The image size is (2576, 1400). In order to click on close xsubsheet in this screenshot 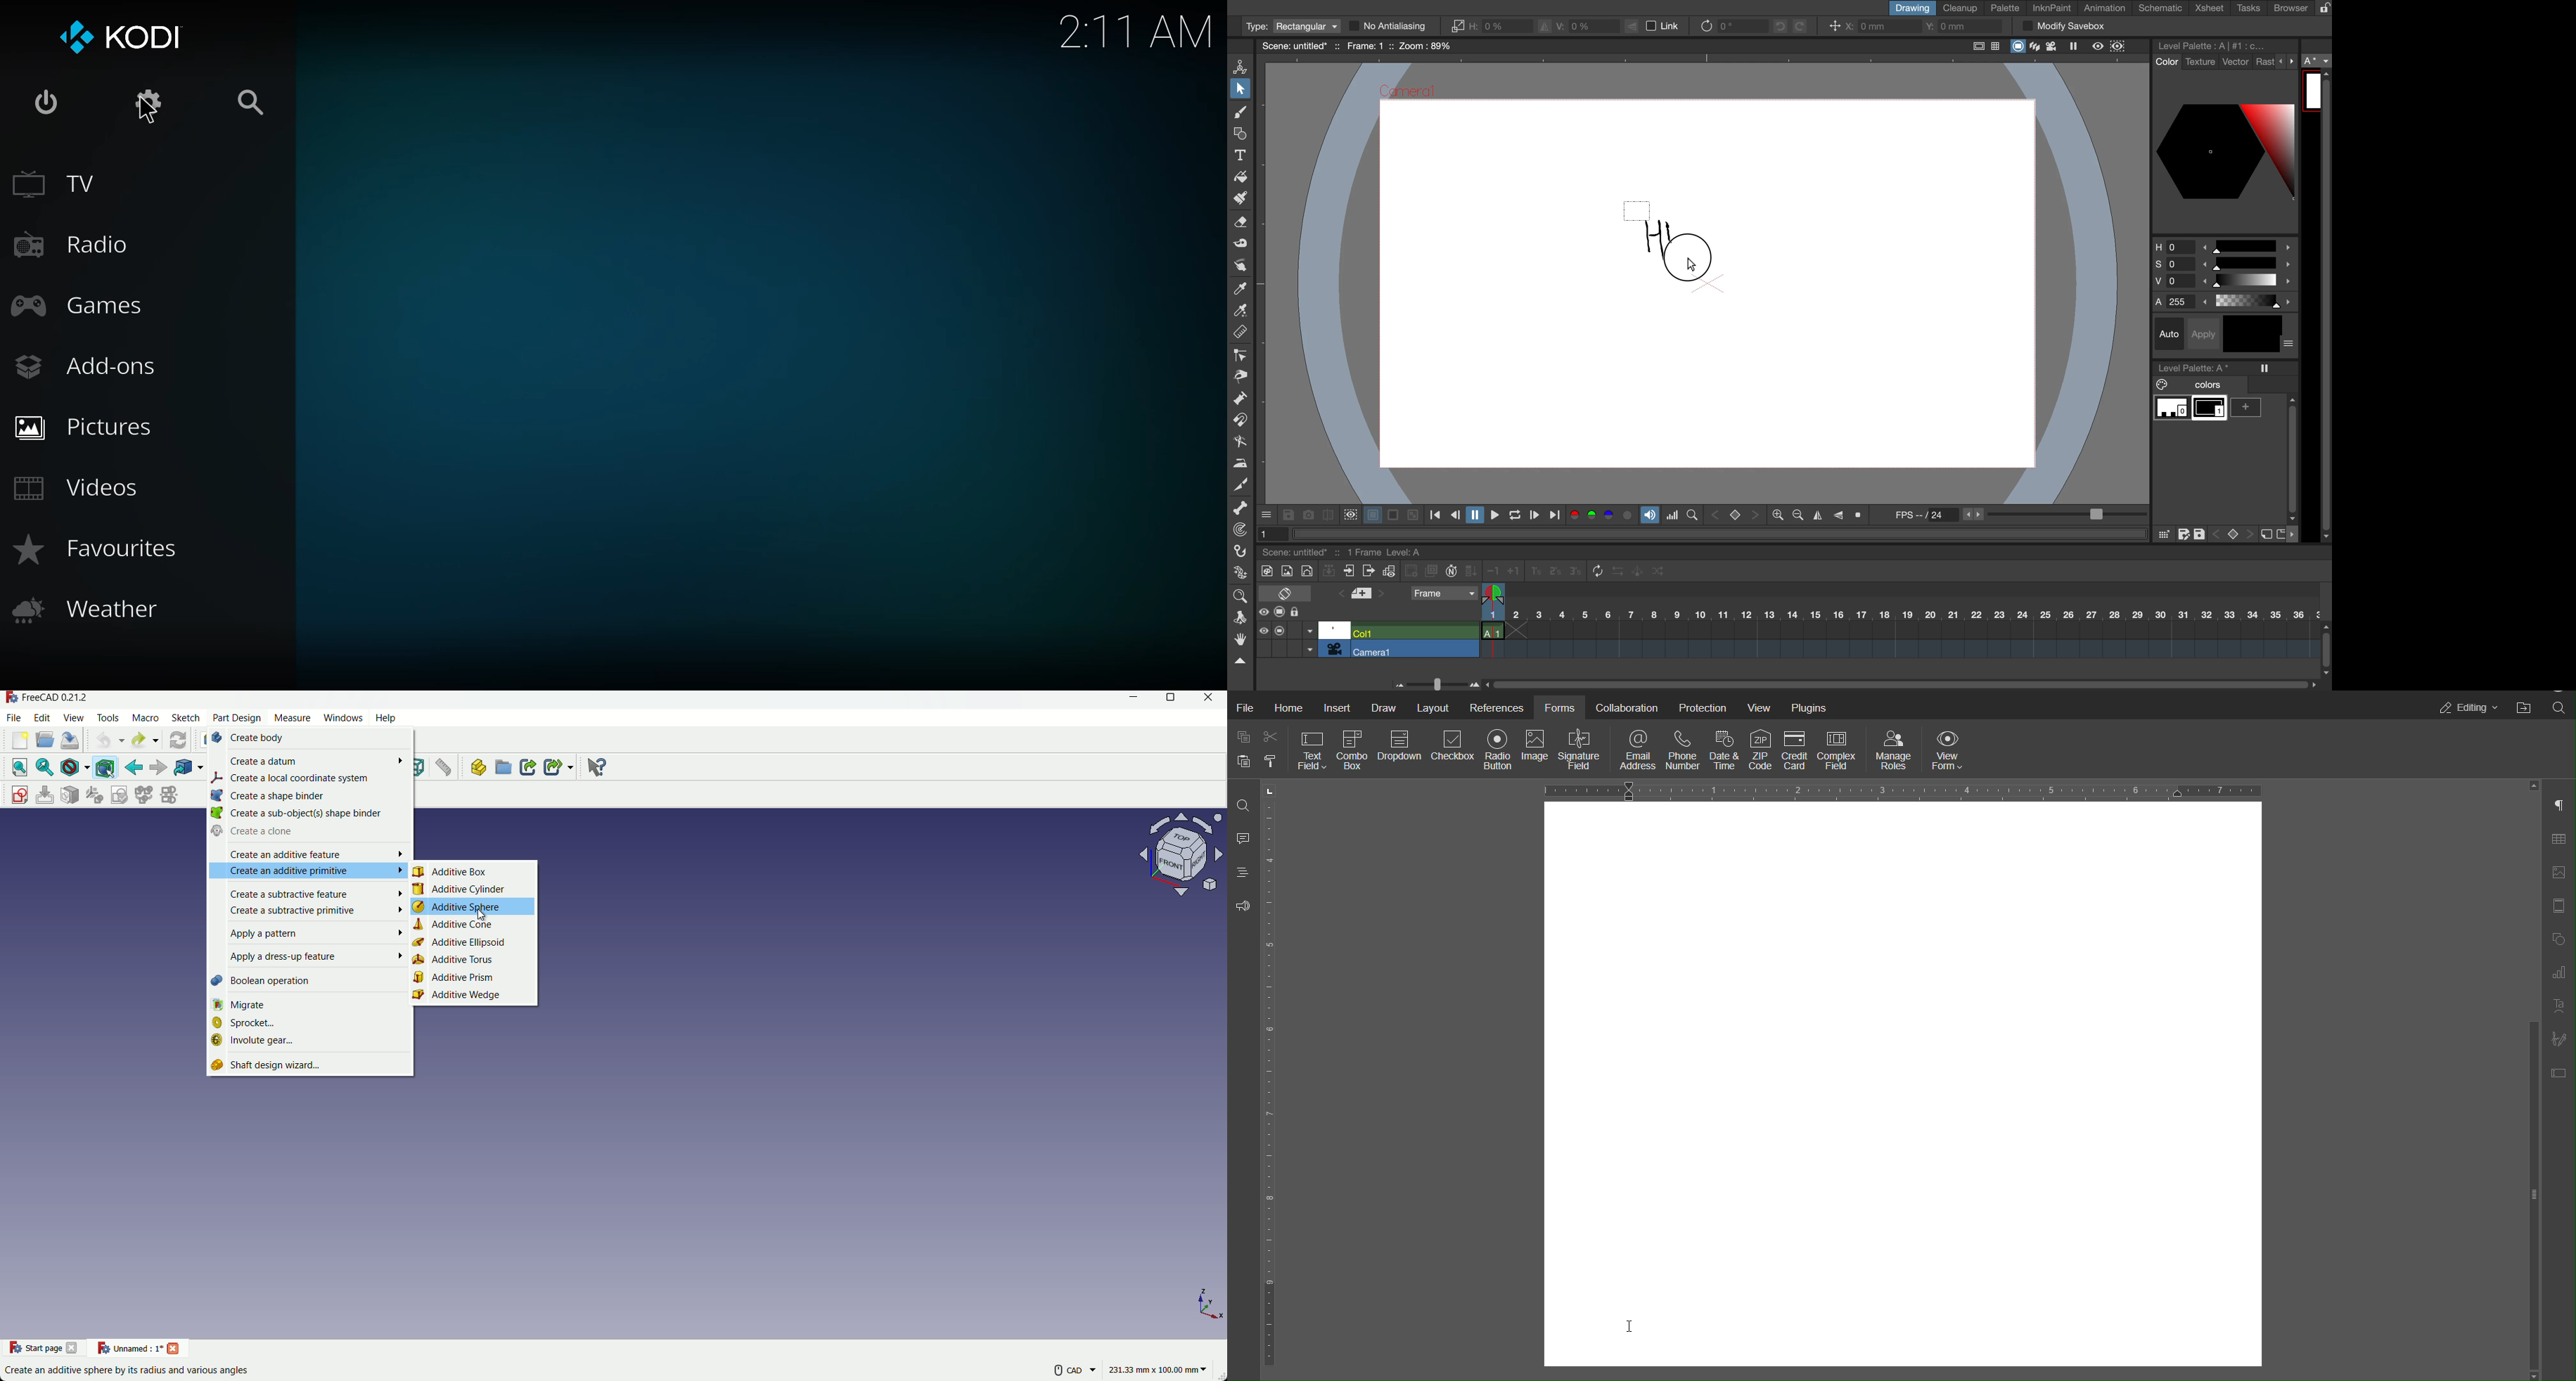, I will do `click(1349, 571)`.